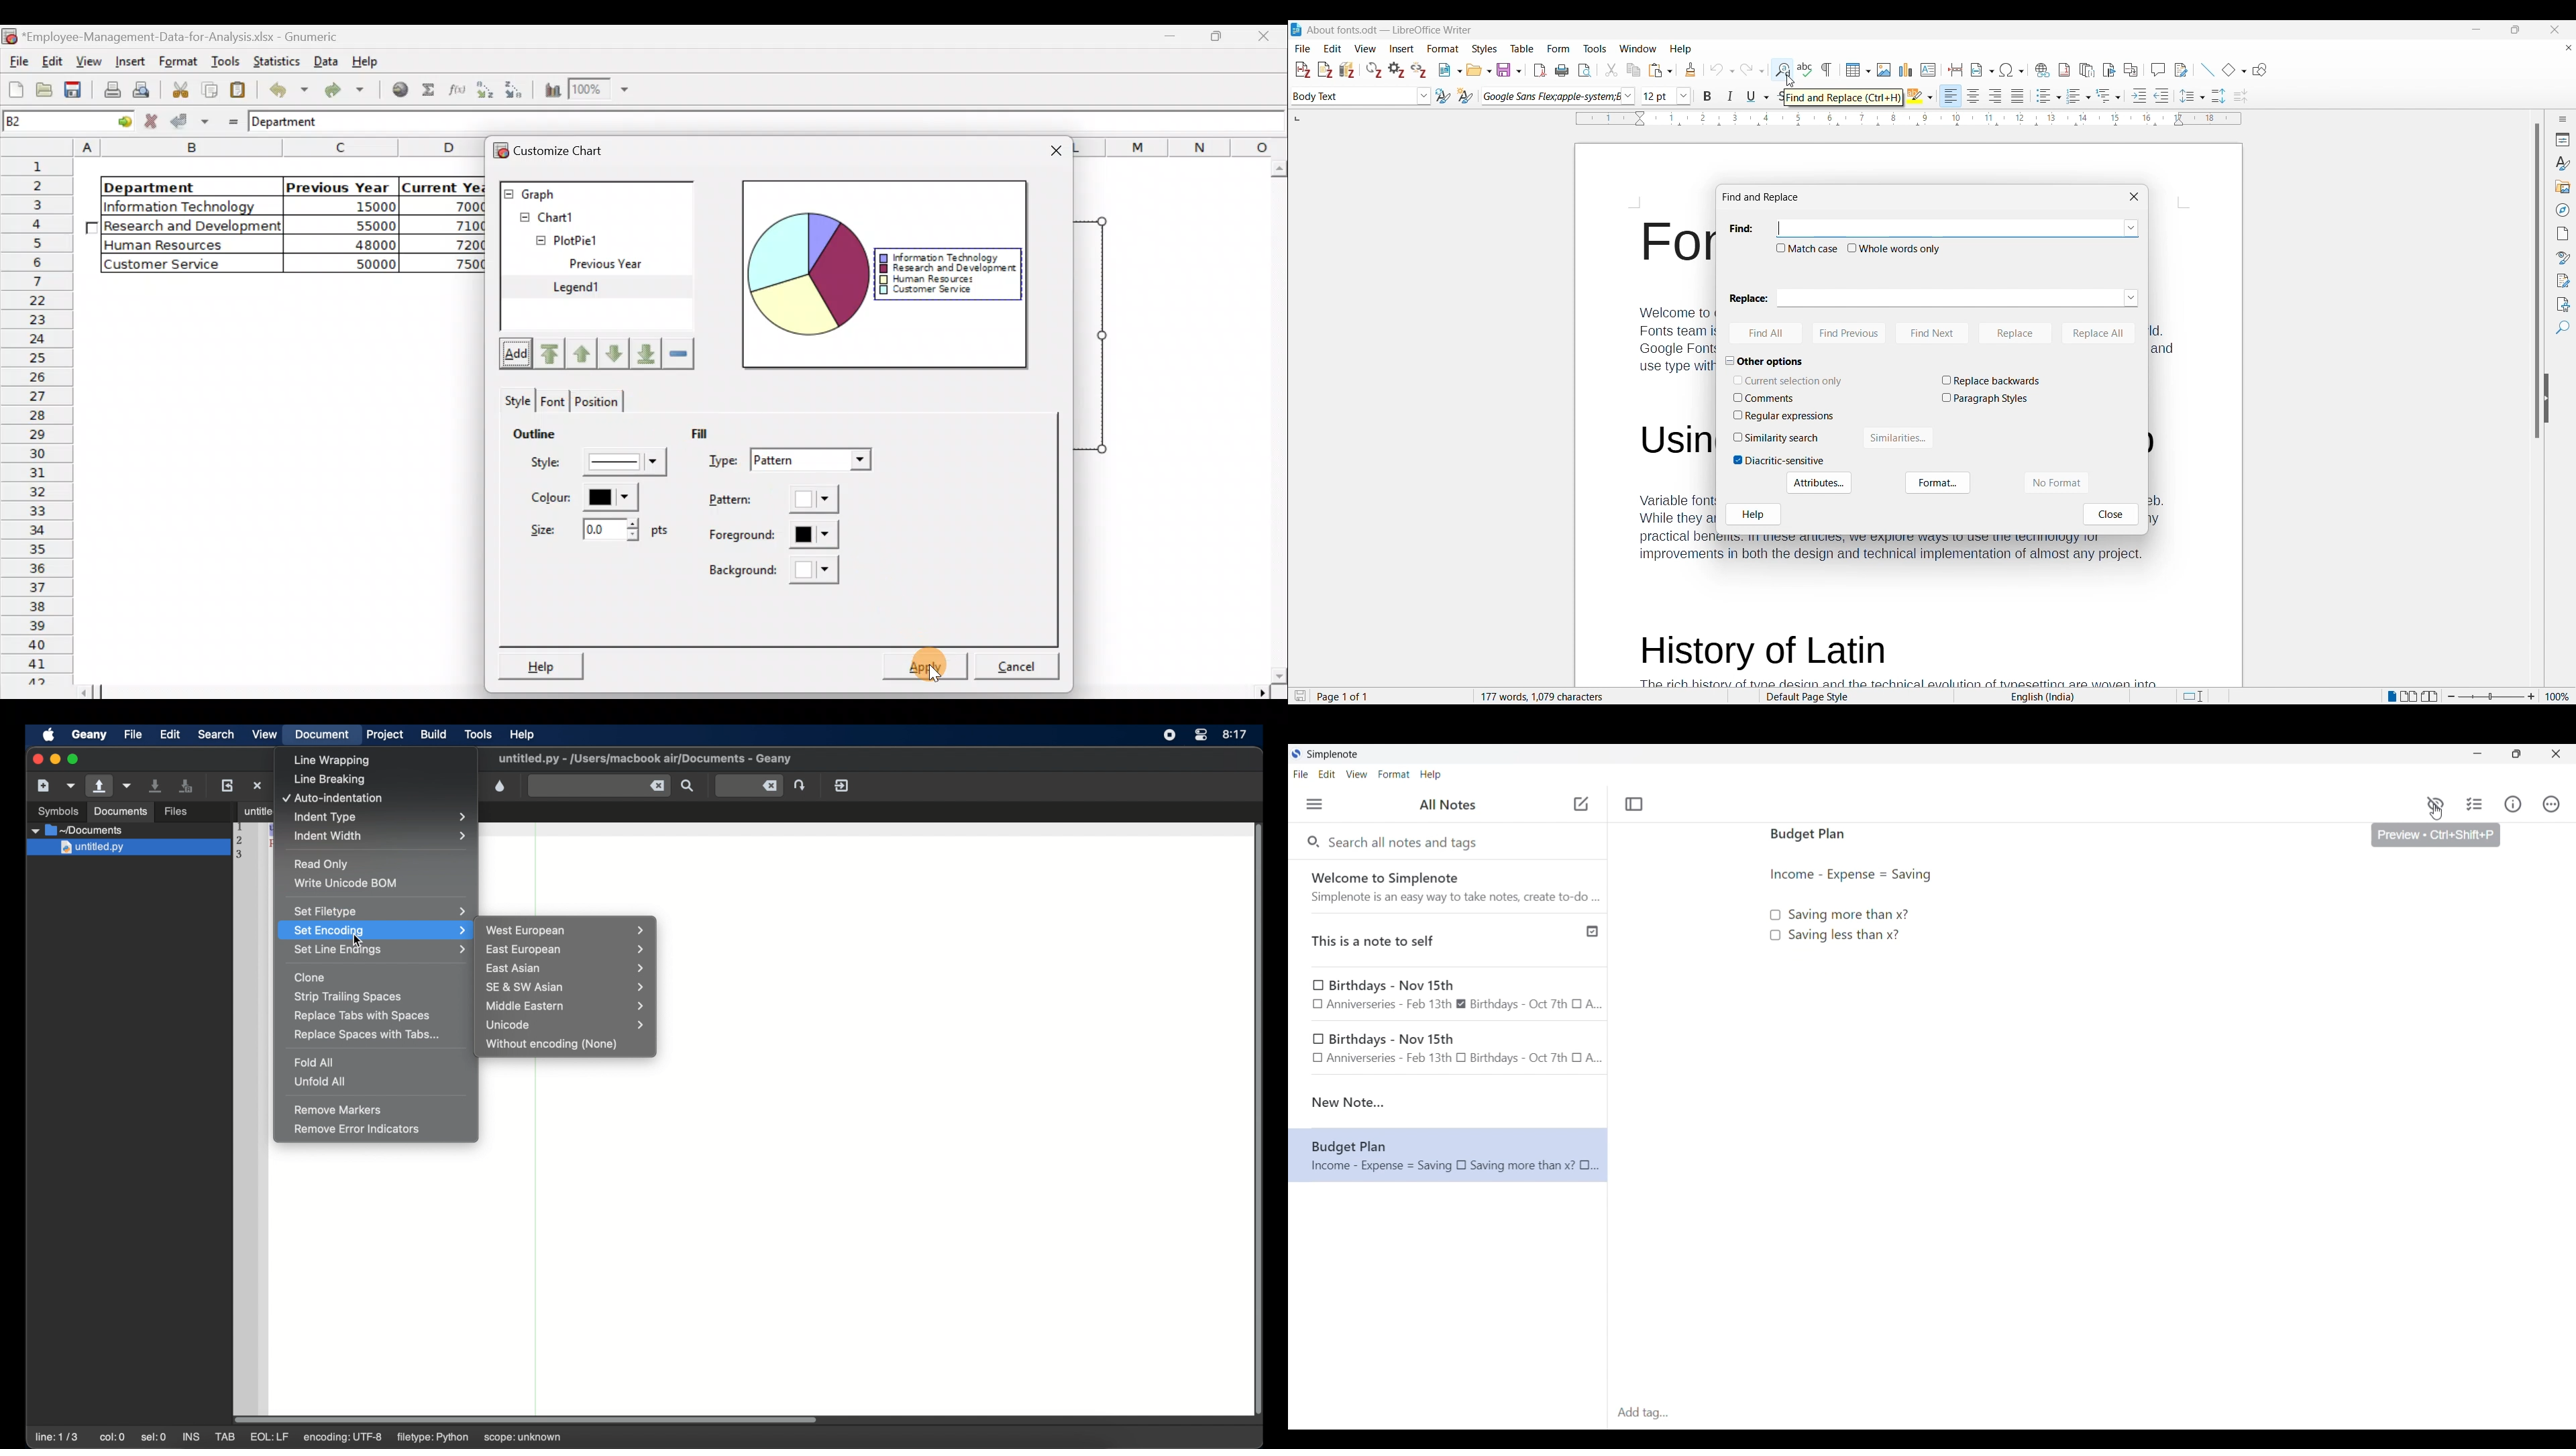 This screenshot has width=2576, height=1456. Describe the element at coordinates (2546, 398) in the screenshot. I see `Hide right sidebar` at that location.